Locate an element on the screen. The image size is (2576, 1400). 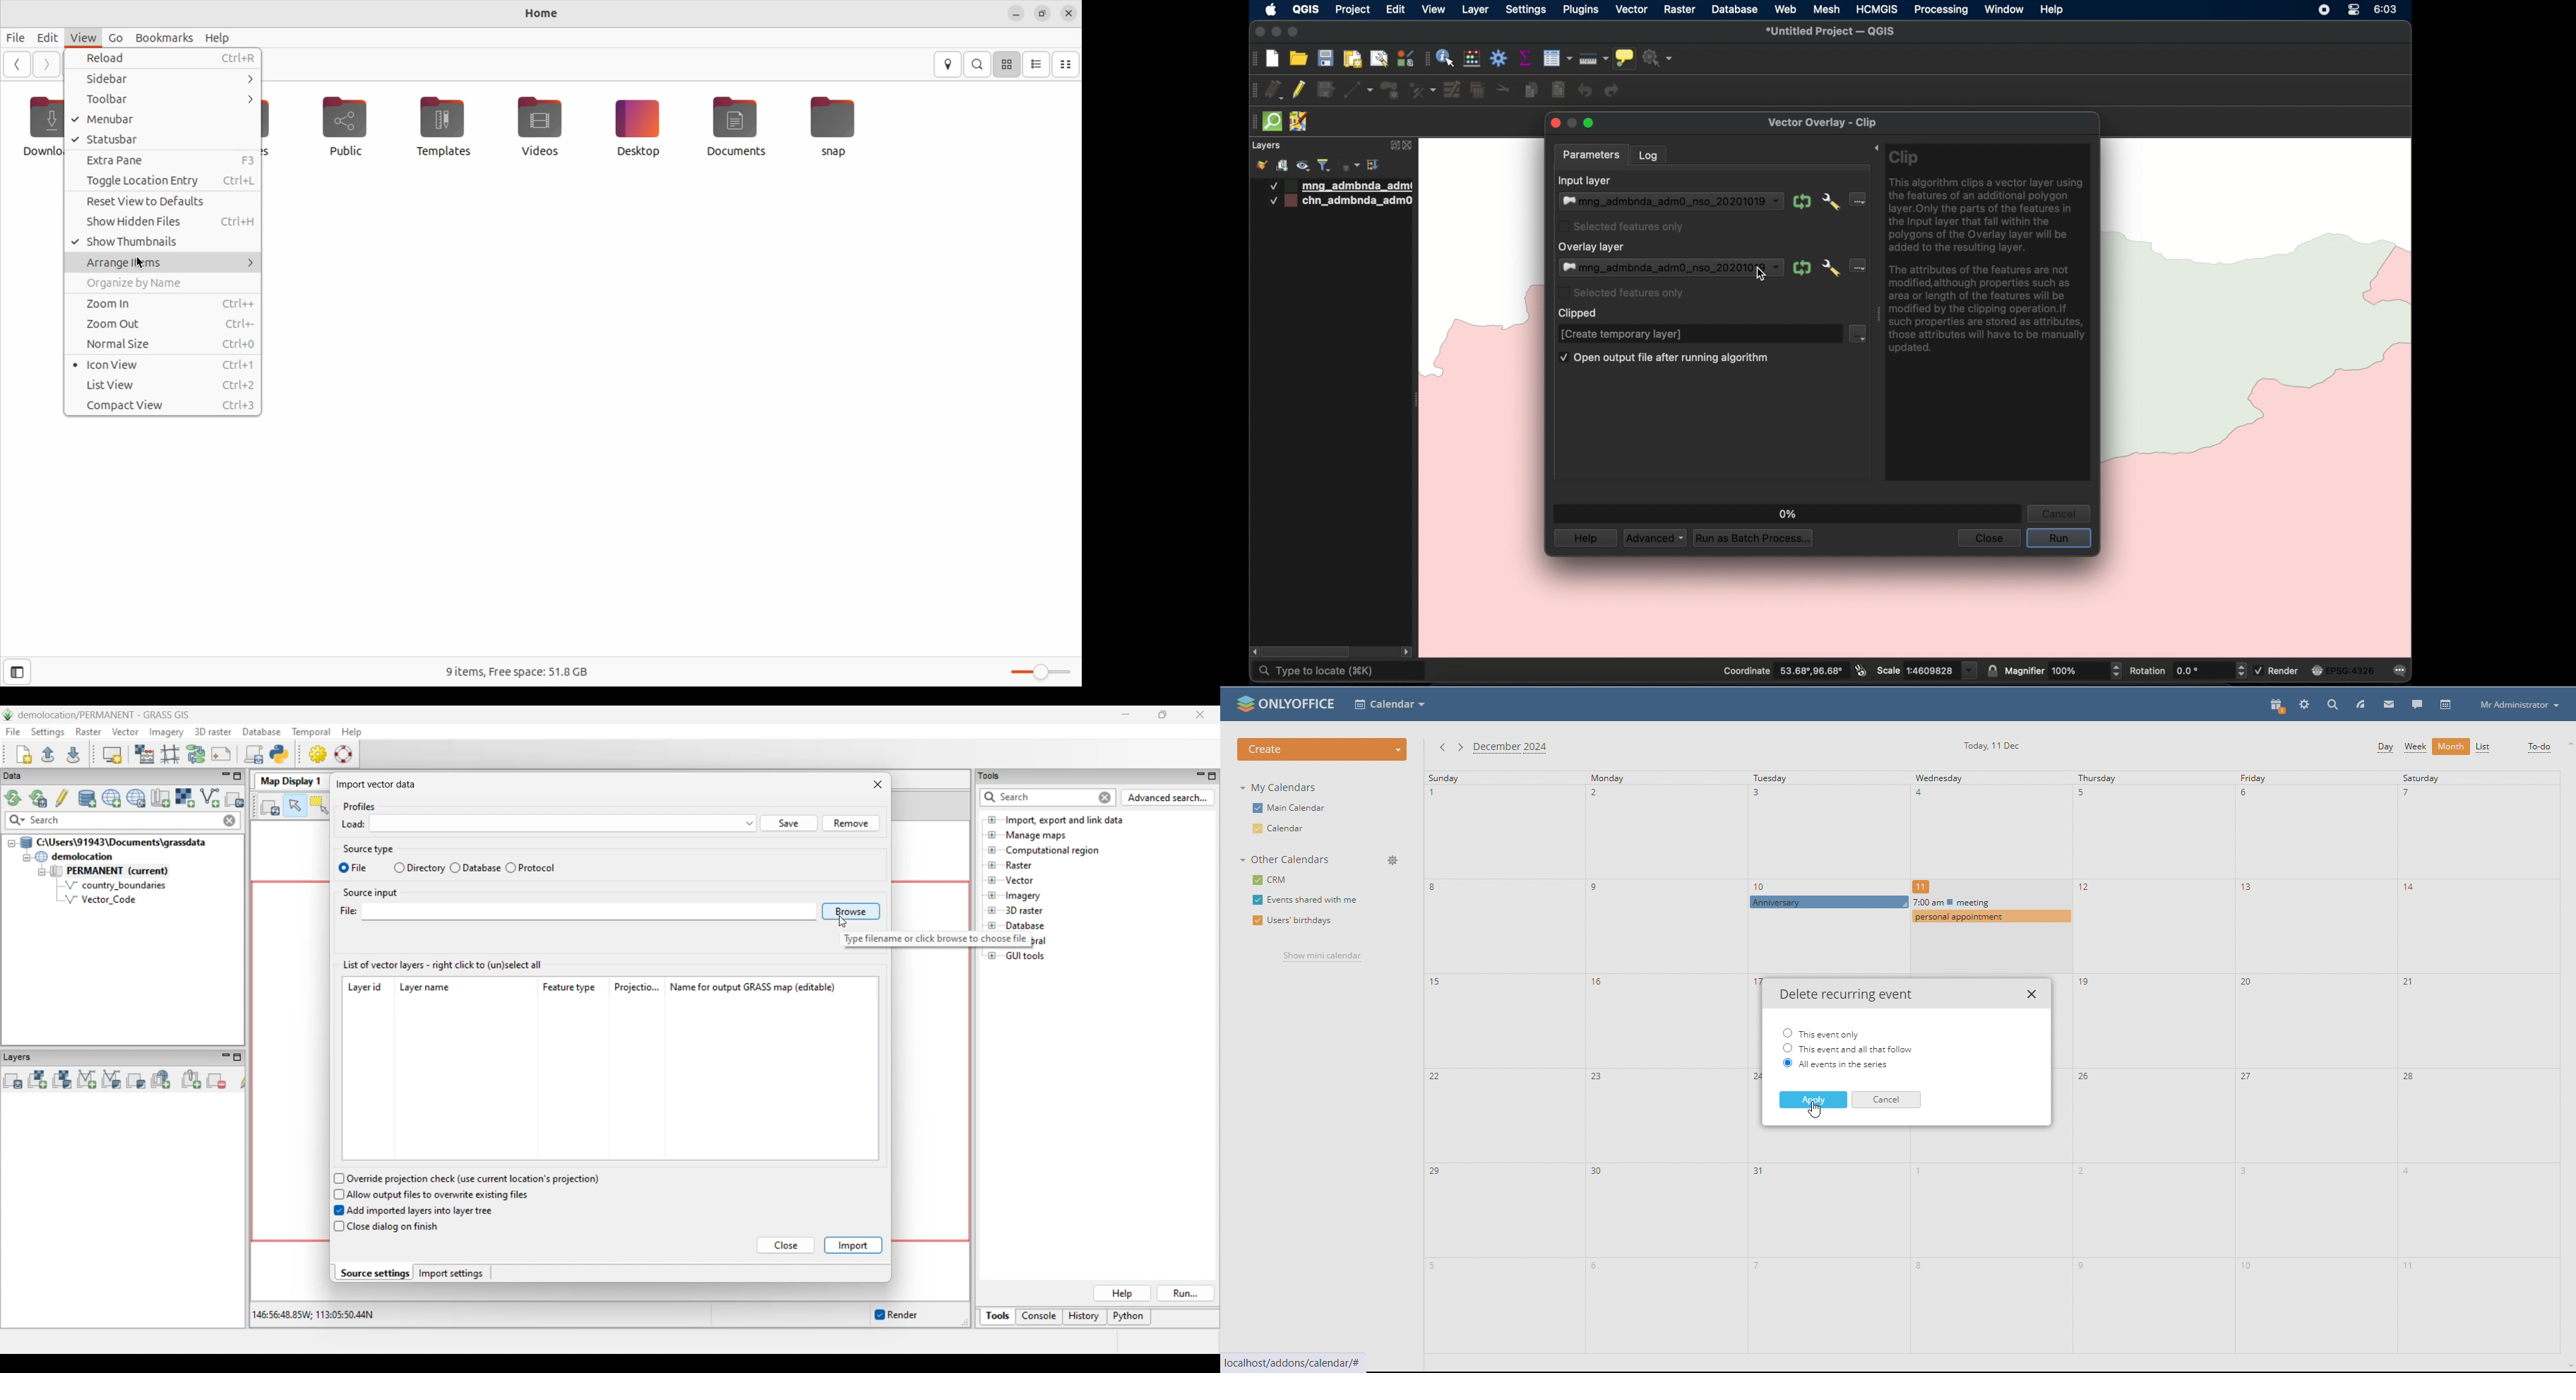
advanced options is located at coordinates (1830, 202).